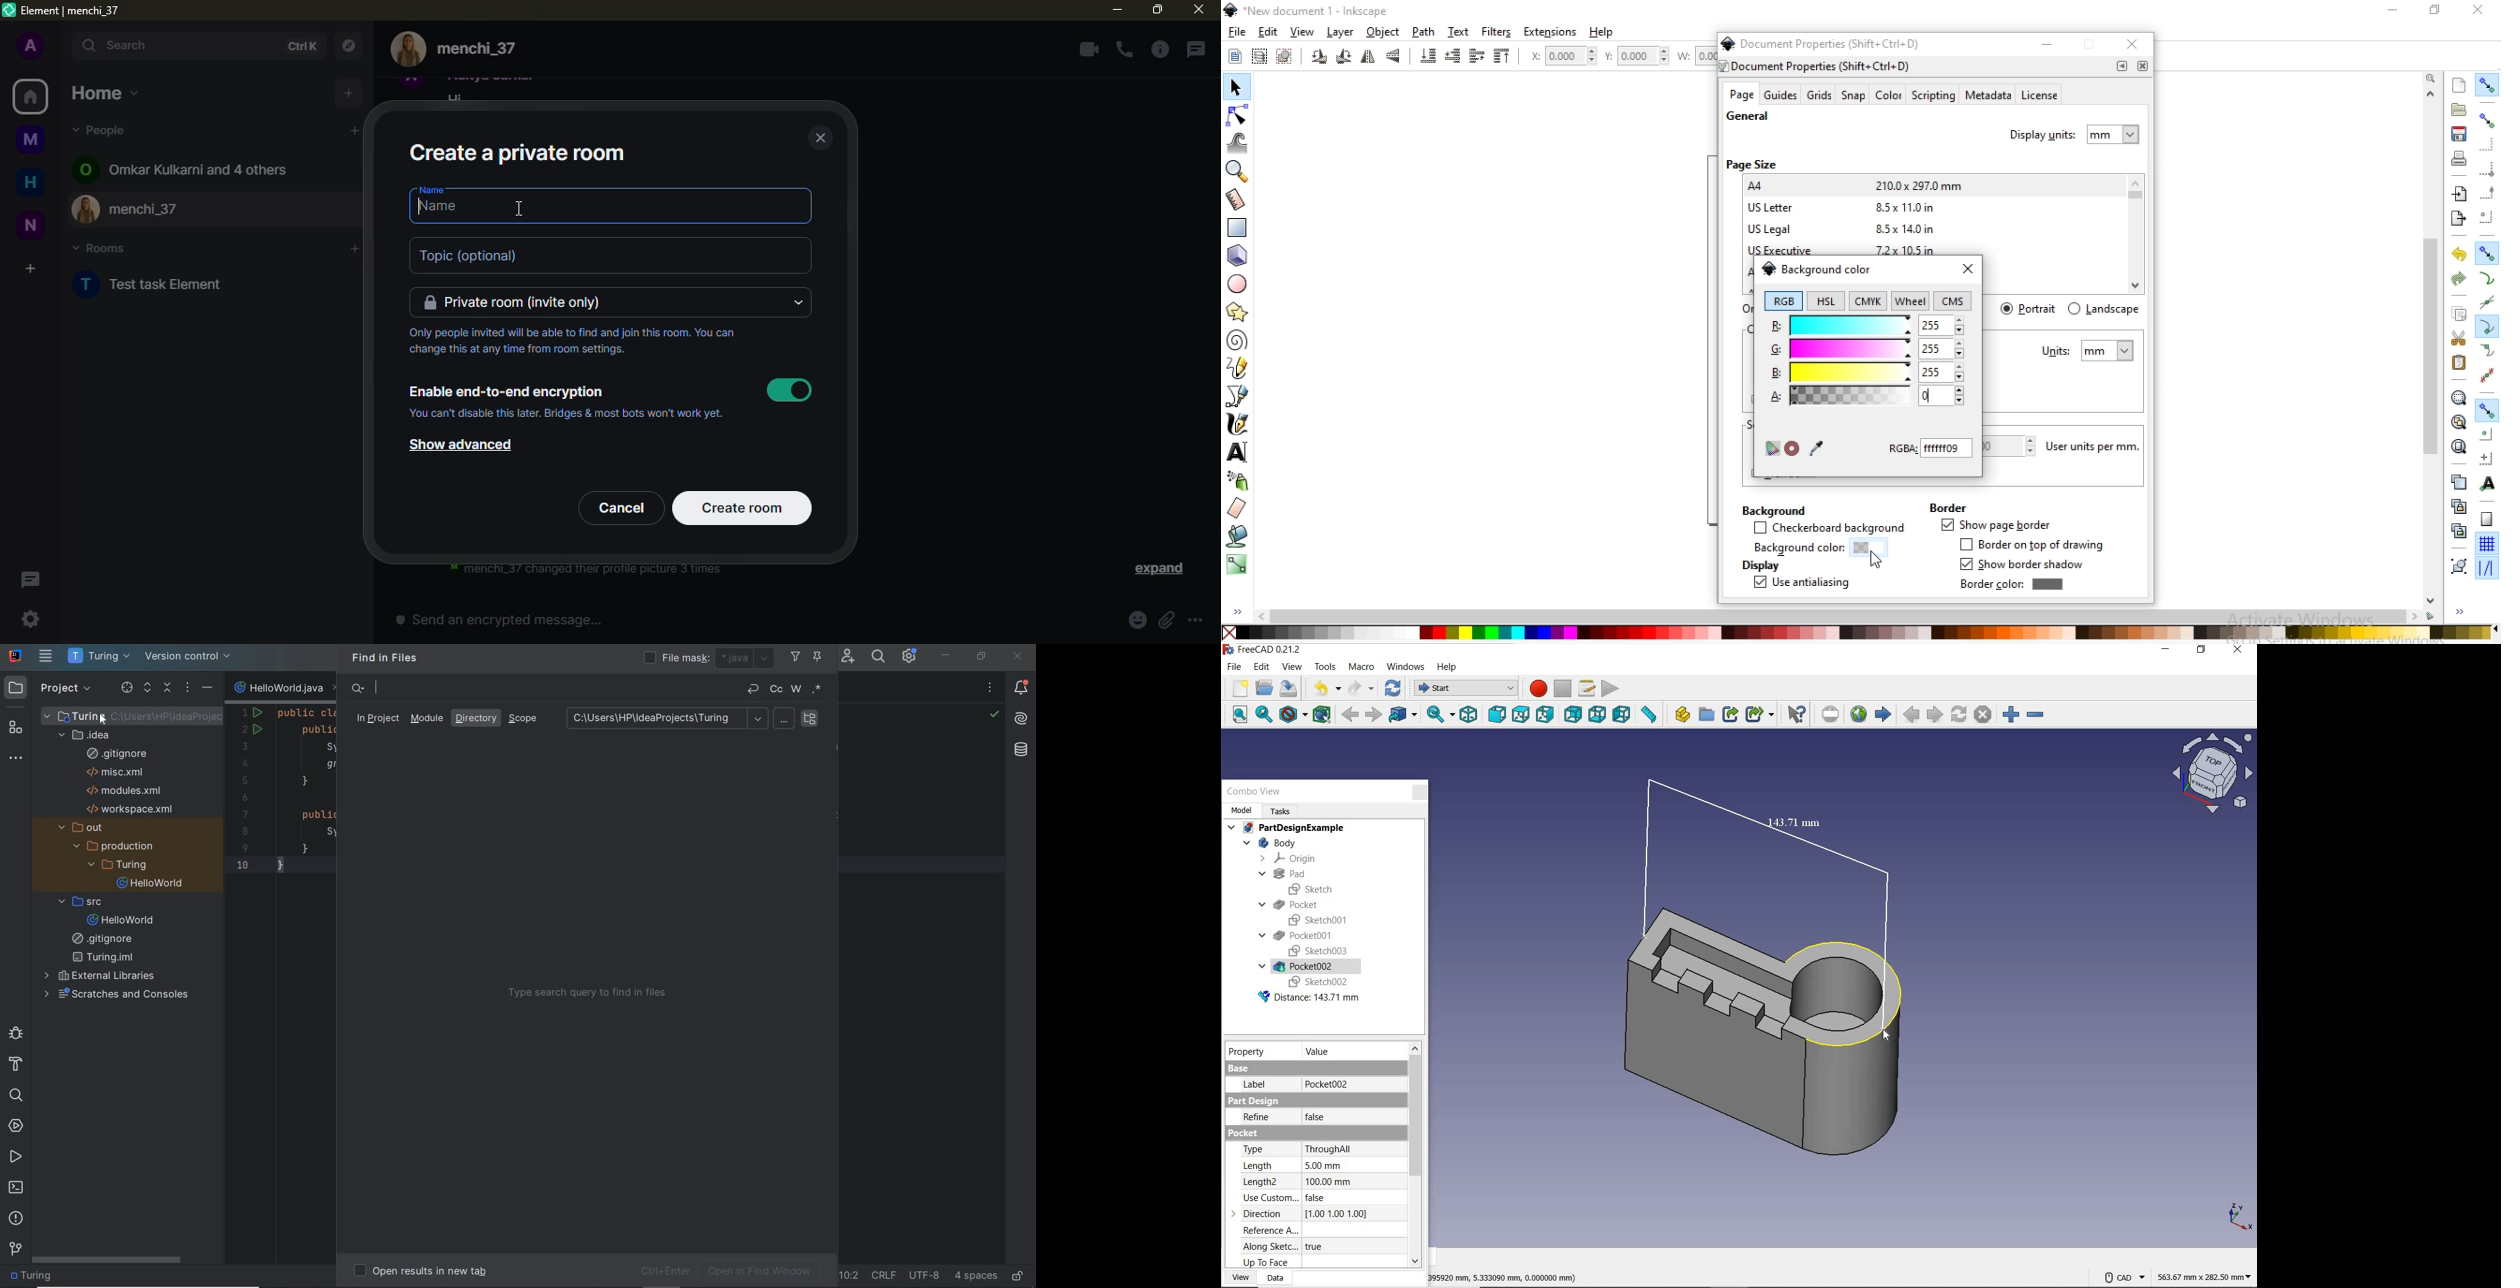 The width and height of the screenshot is (2520, 1288). What do you see at coordinates (2486, 279) in the screenshot?
I see `snap to paths` at bounding box center [2486, 279].